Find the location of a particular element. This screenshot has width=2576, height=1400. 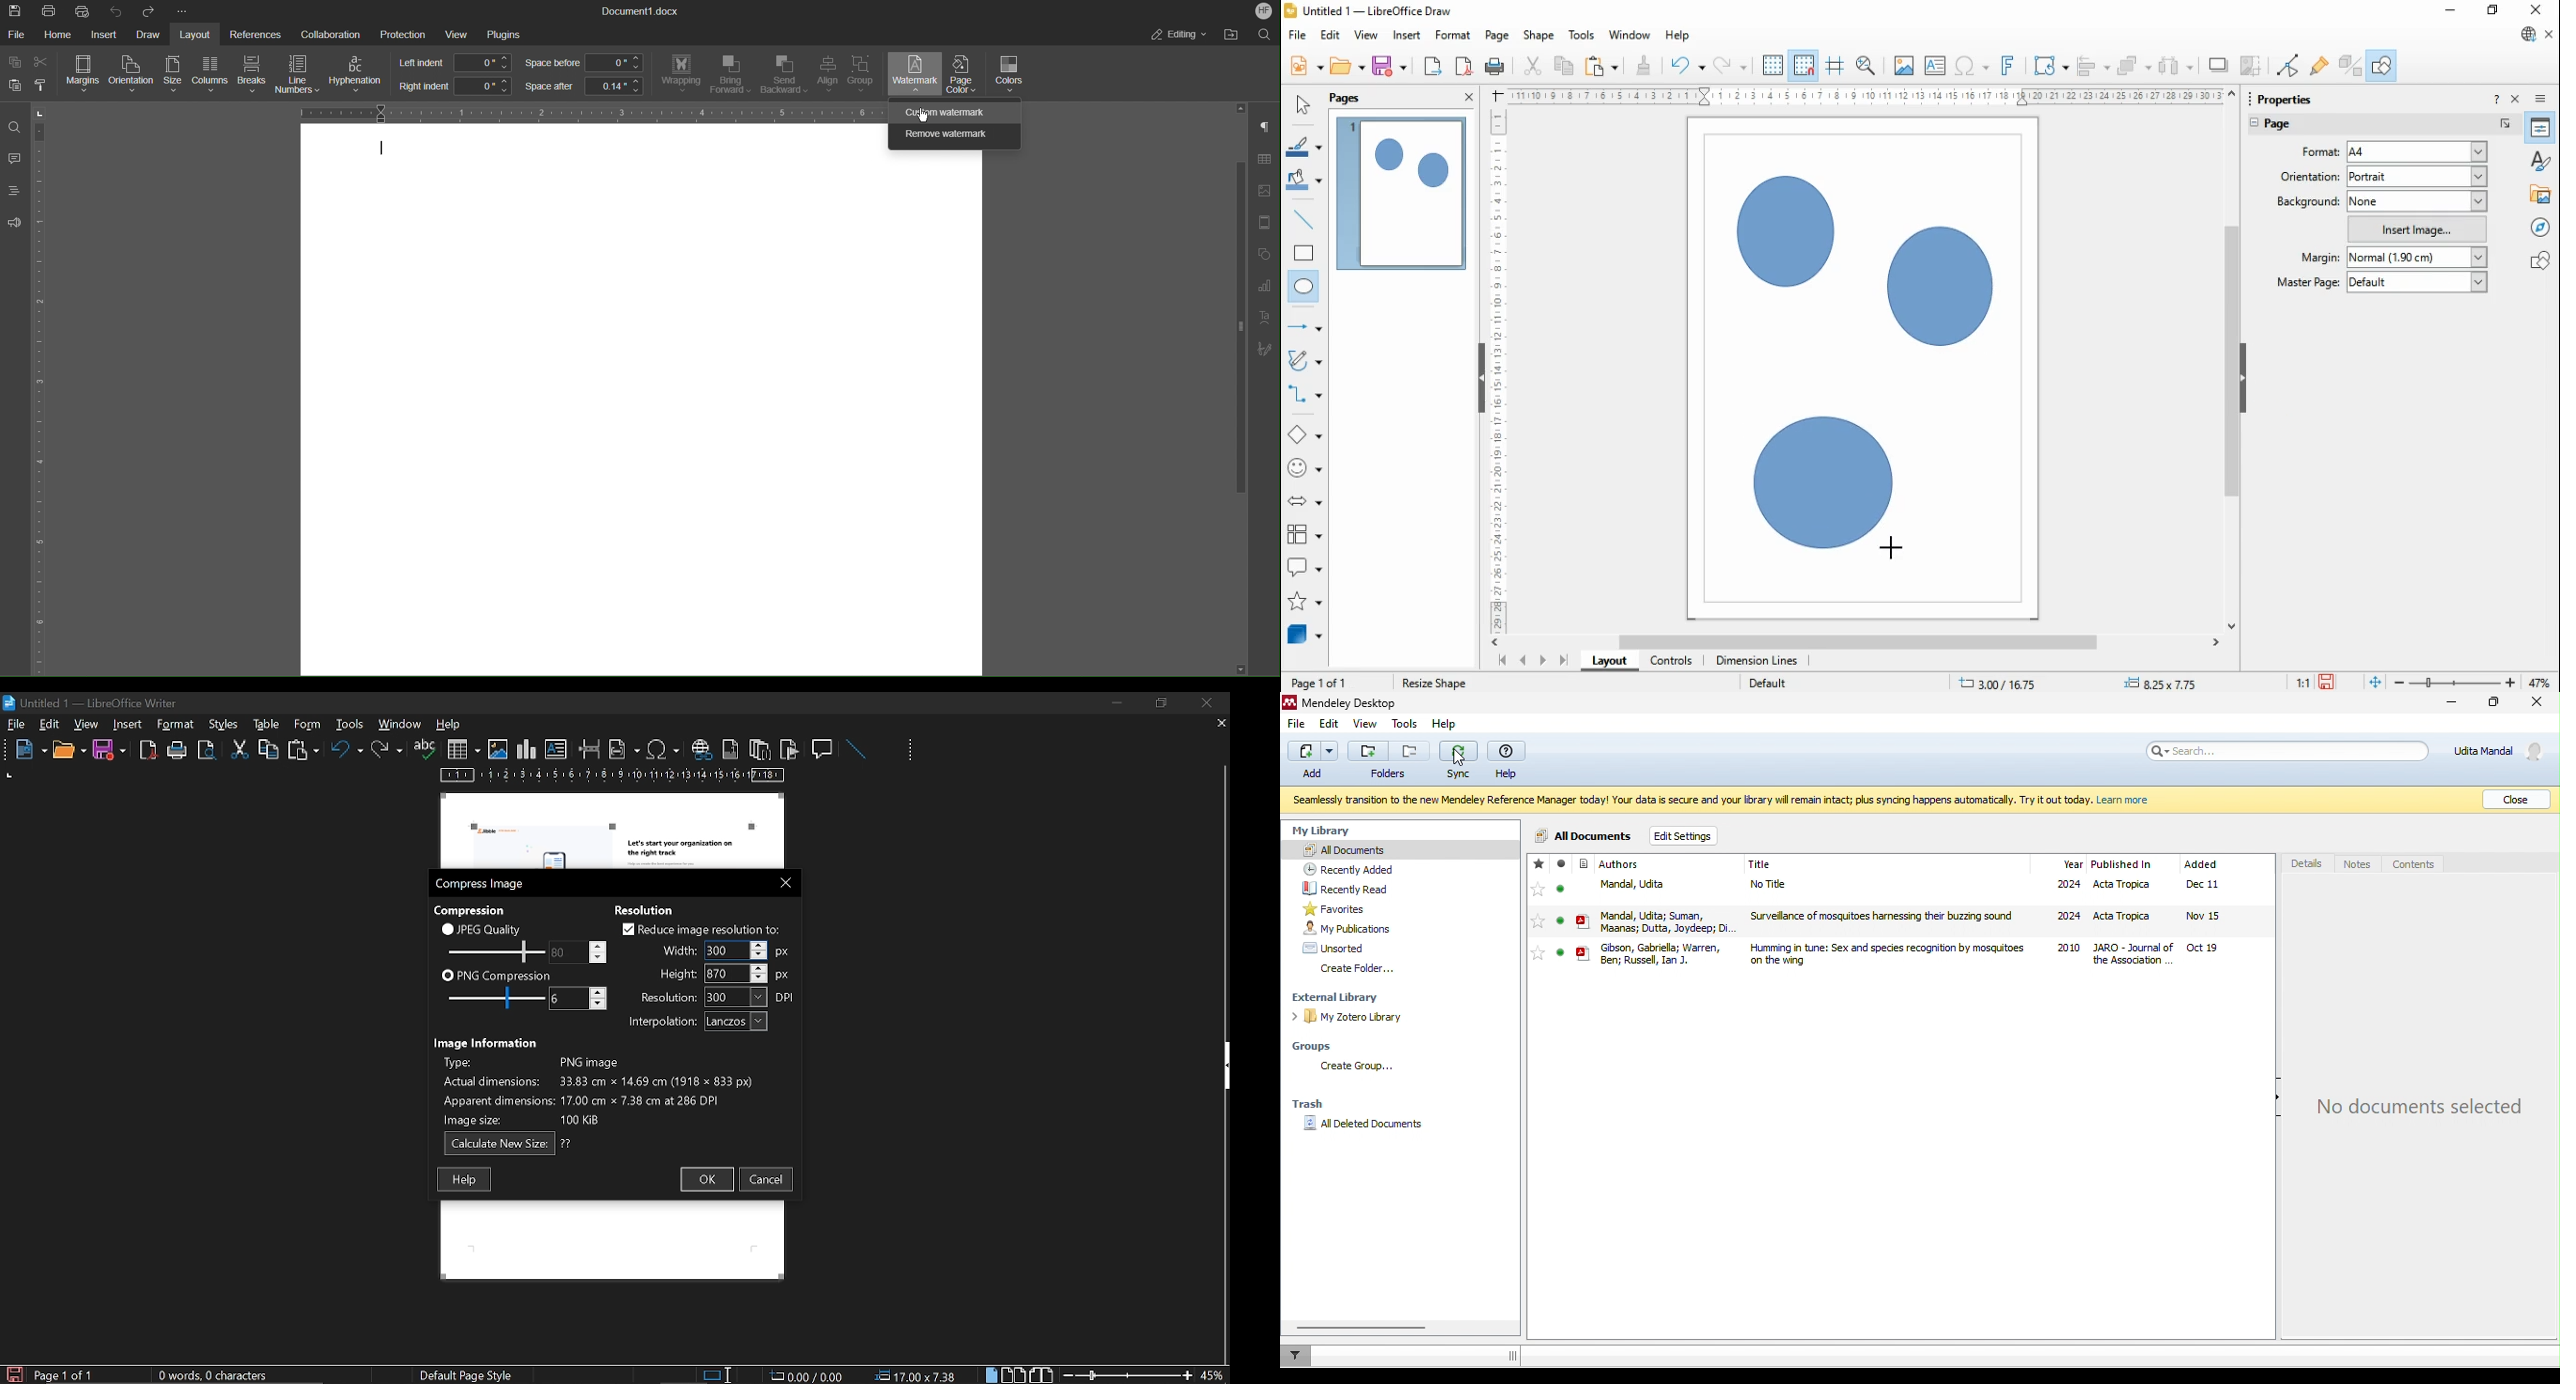

toggle extrusions is located at coordinates (2350, 65).